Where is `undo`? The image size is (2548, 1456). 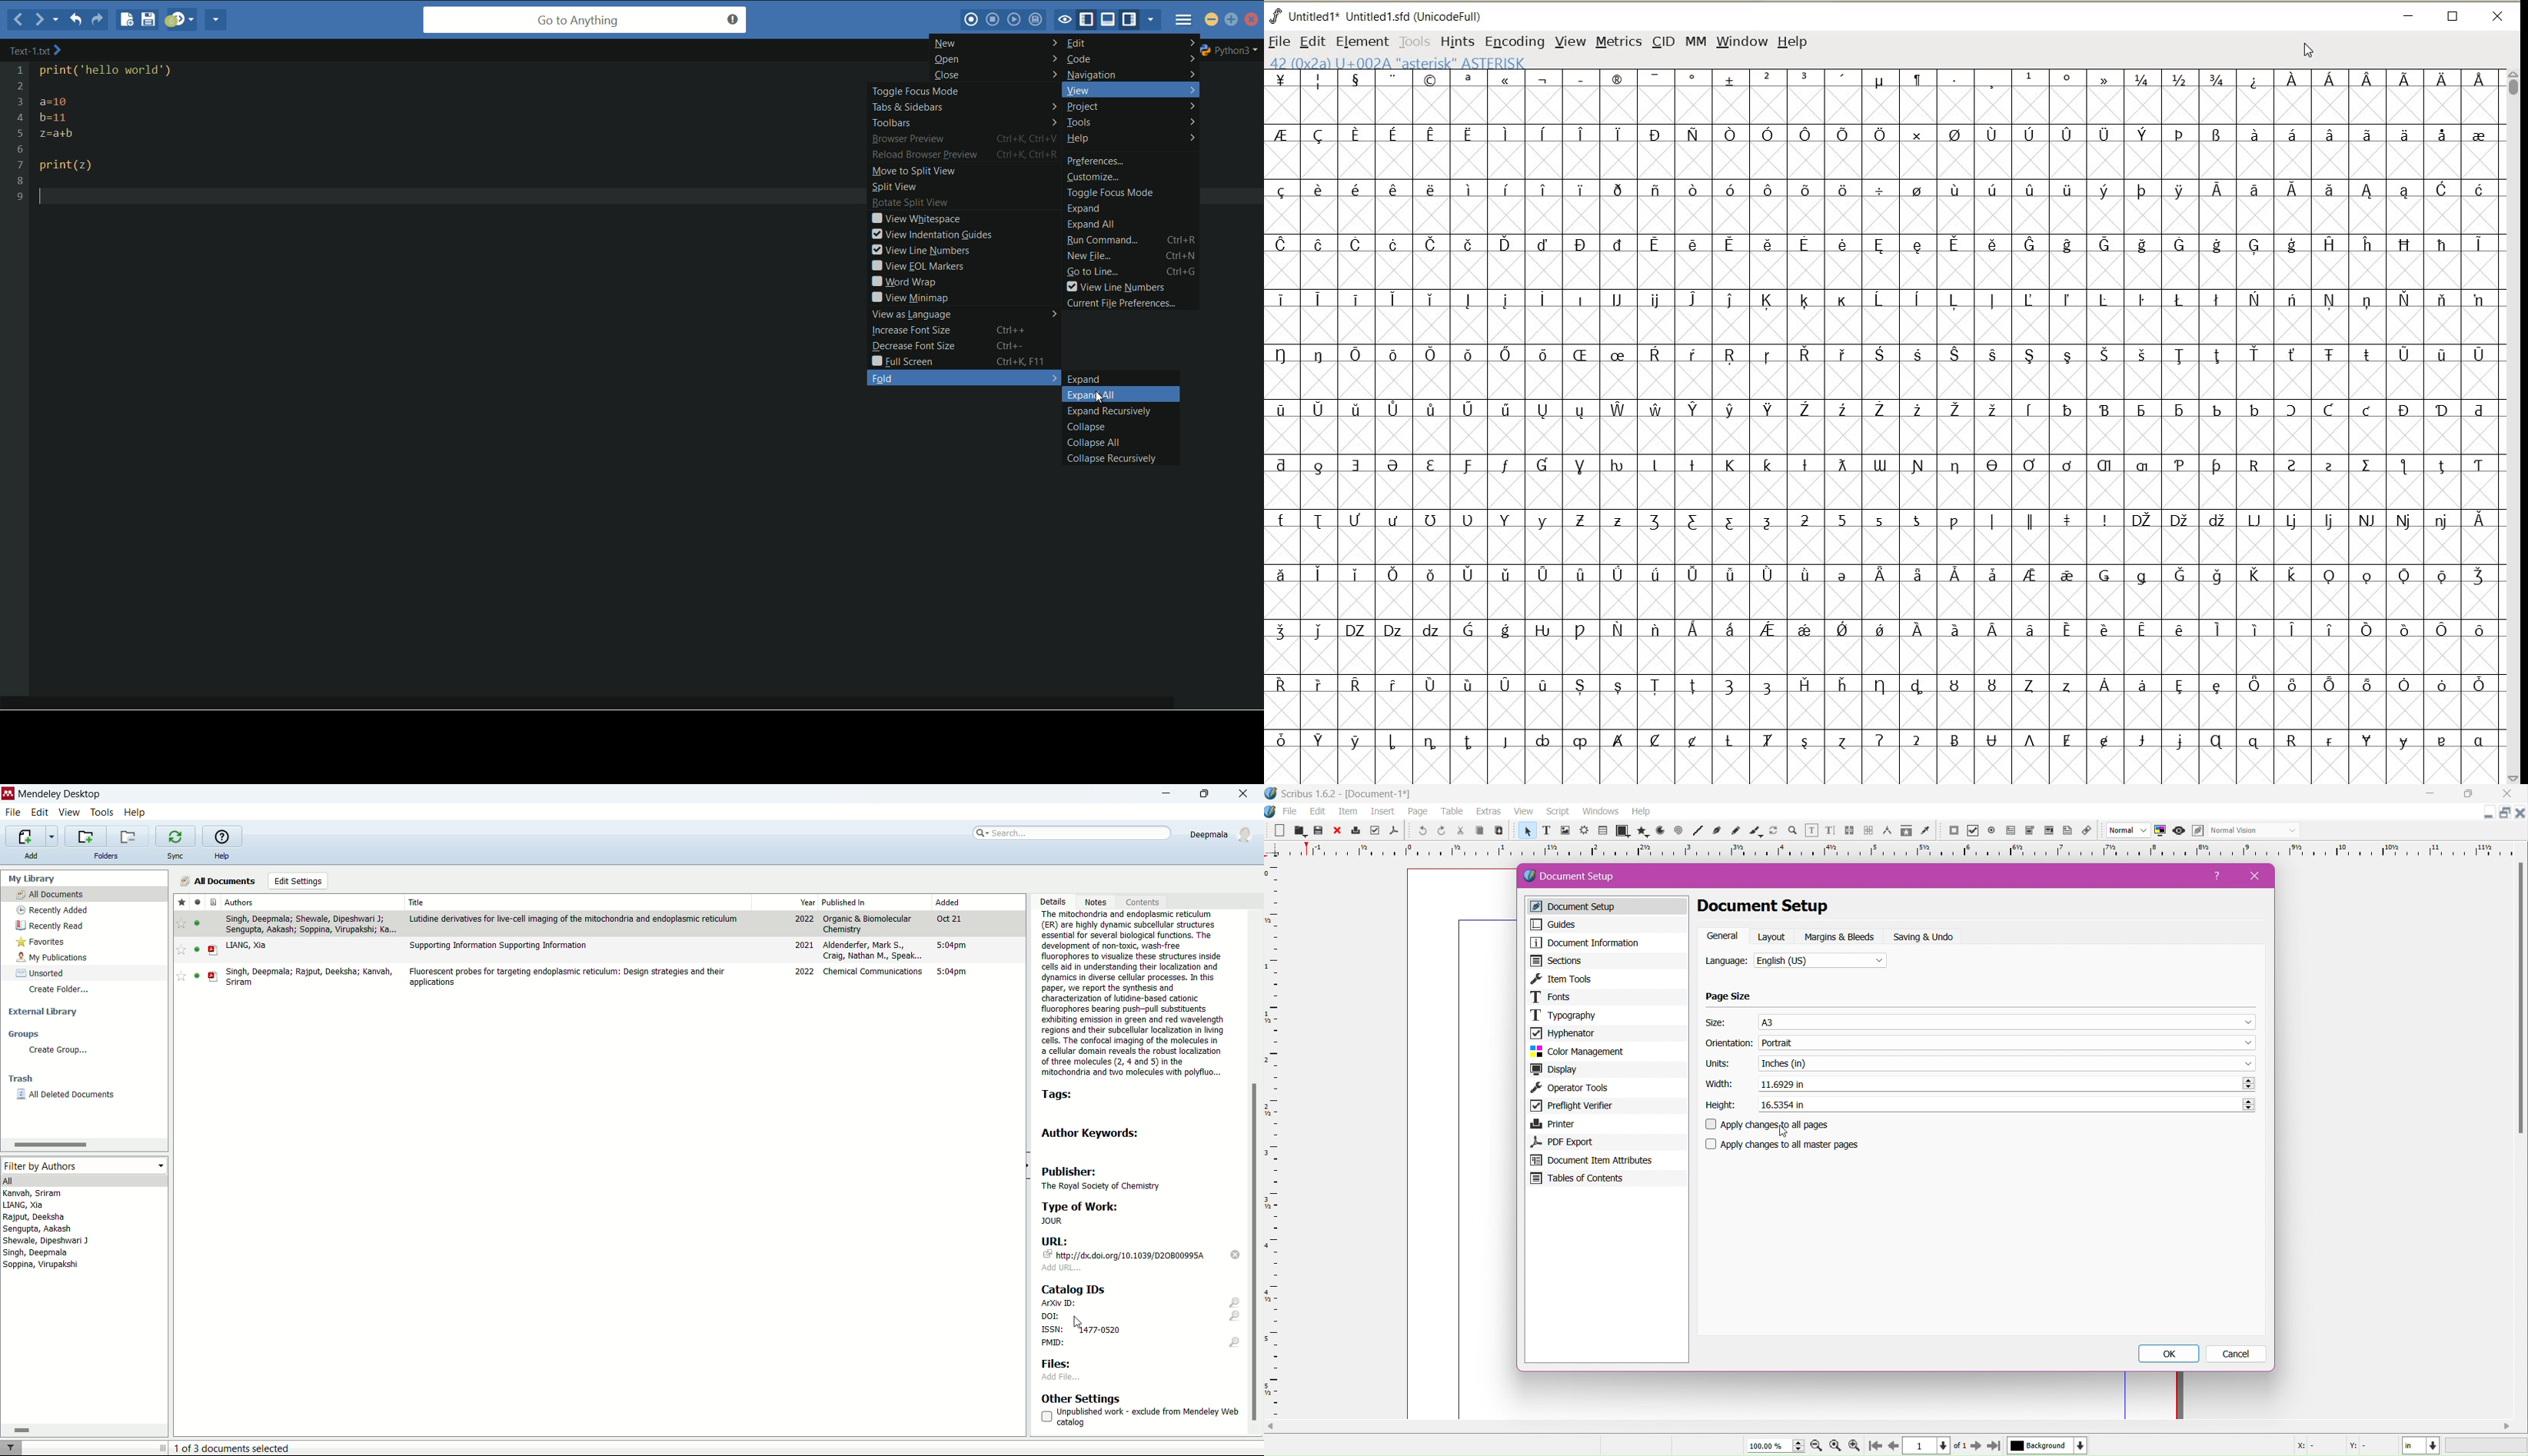
undo is located at coordinates (1421, 832).